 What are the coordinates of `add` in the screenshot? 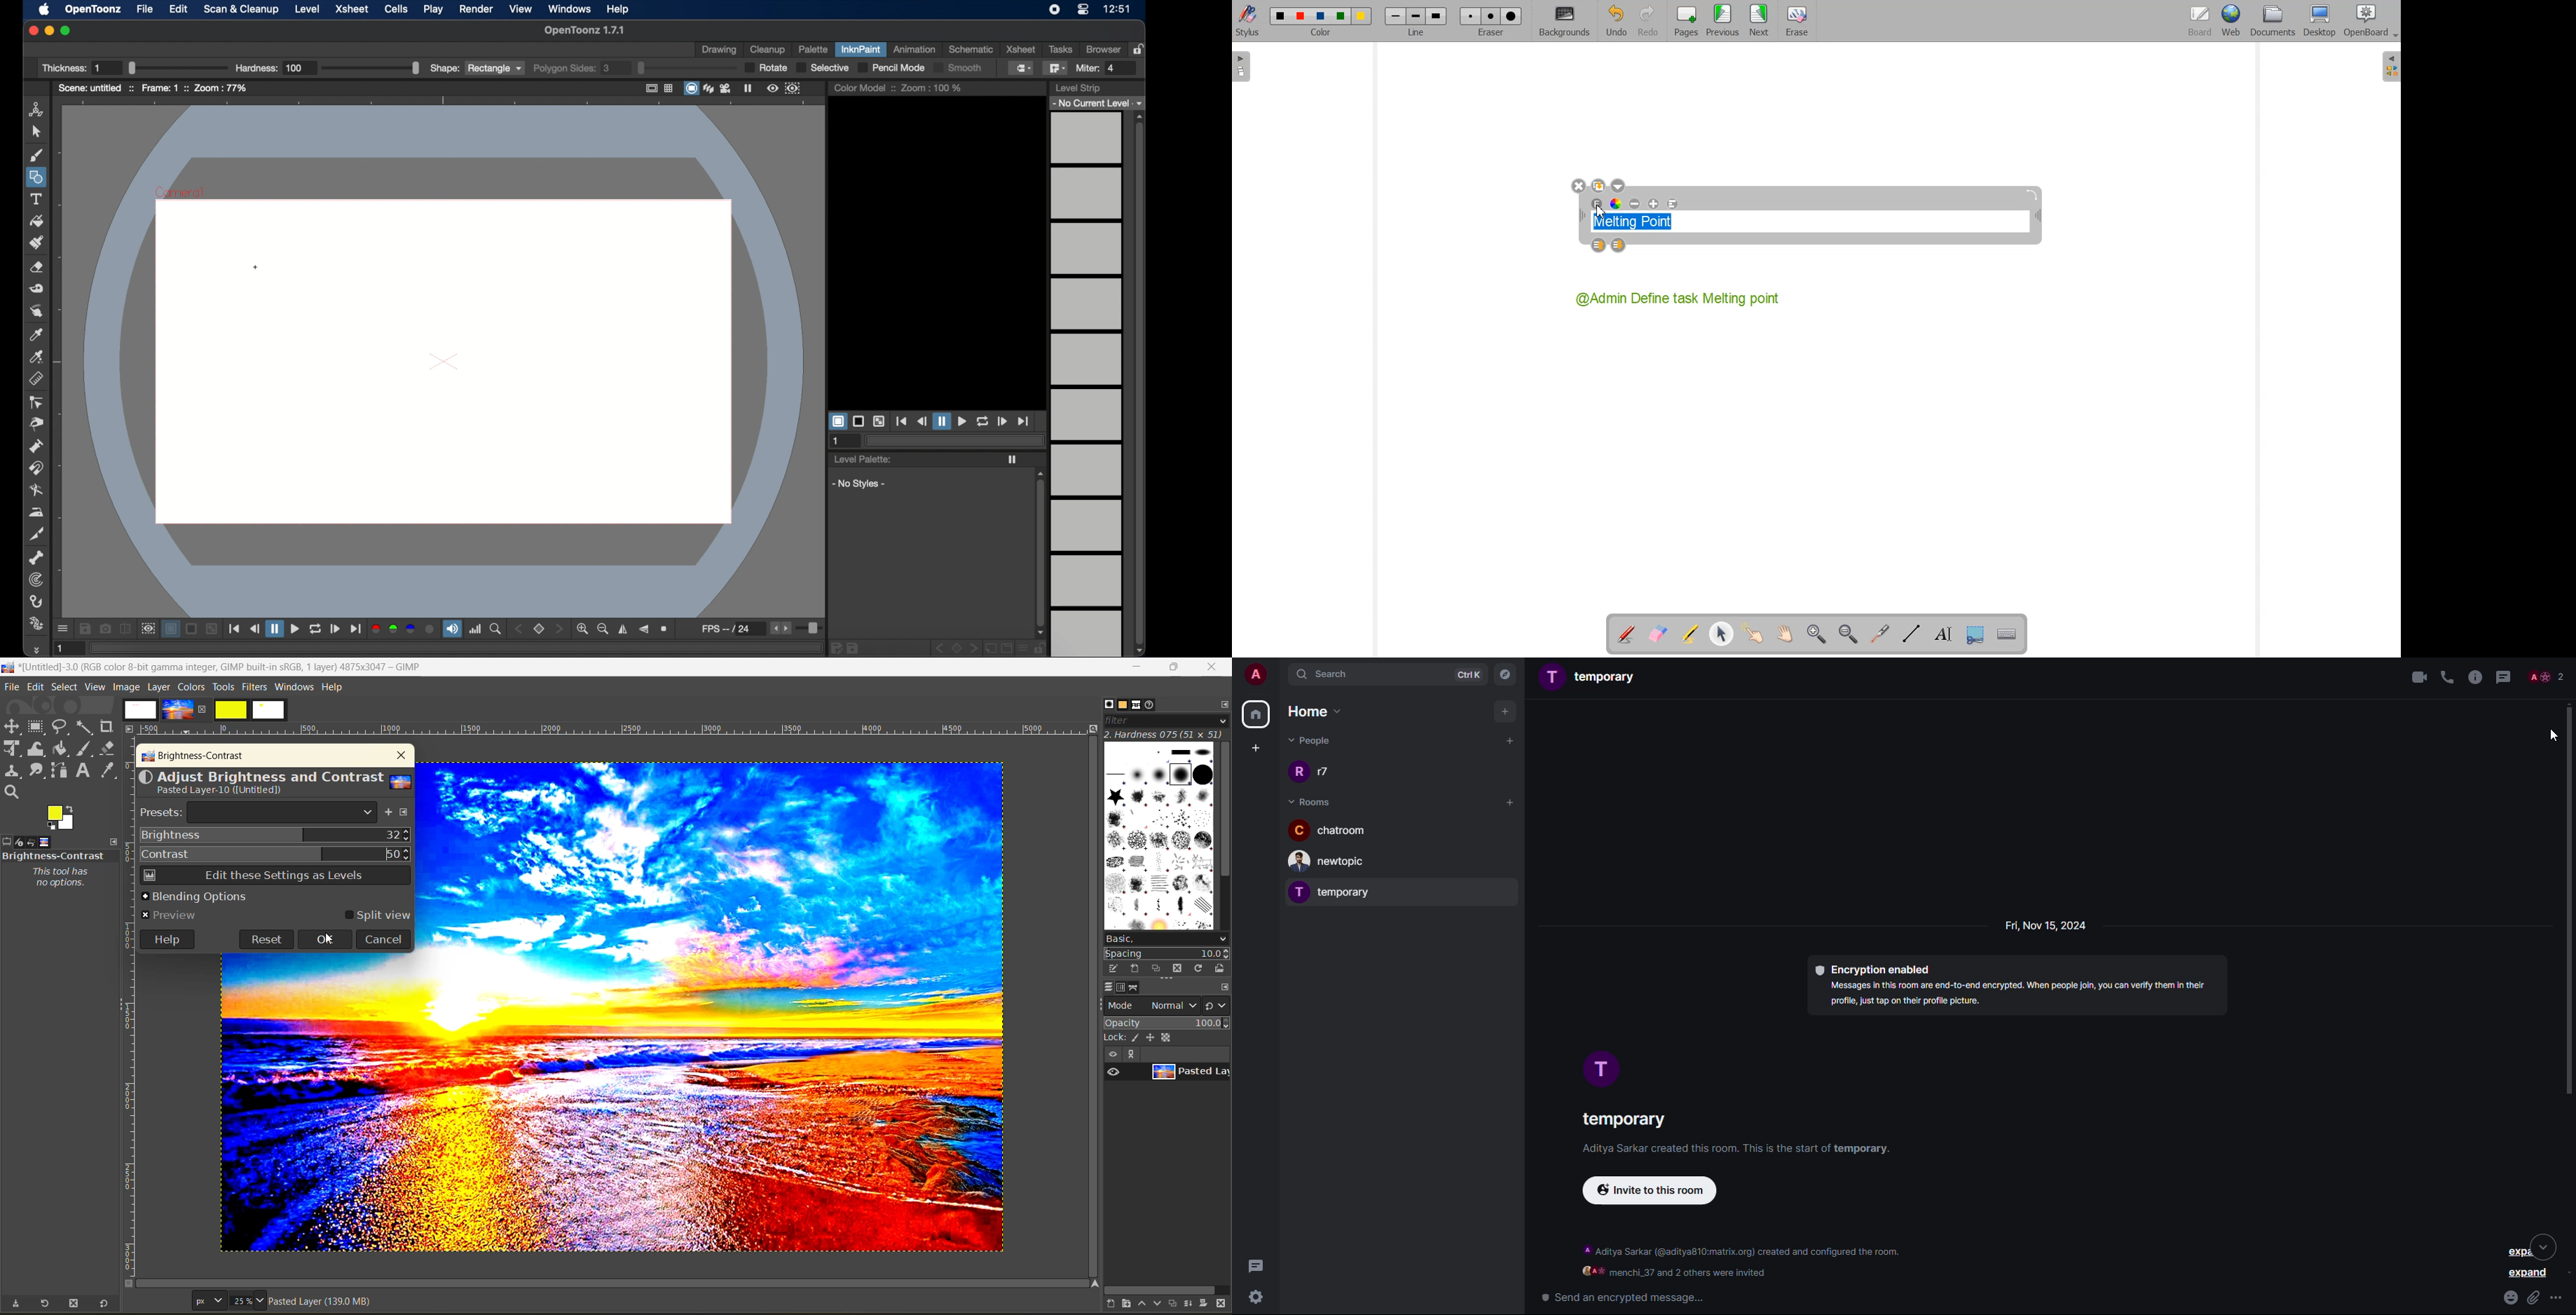 It's located at (1506, 711).